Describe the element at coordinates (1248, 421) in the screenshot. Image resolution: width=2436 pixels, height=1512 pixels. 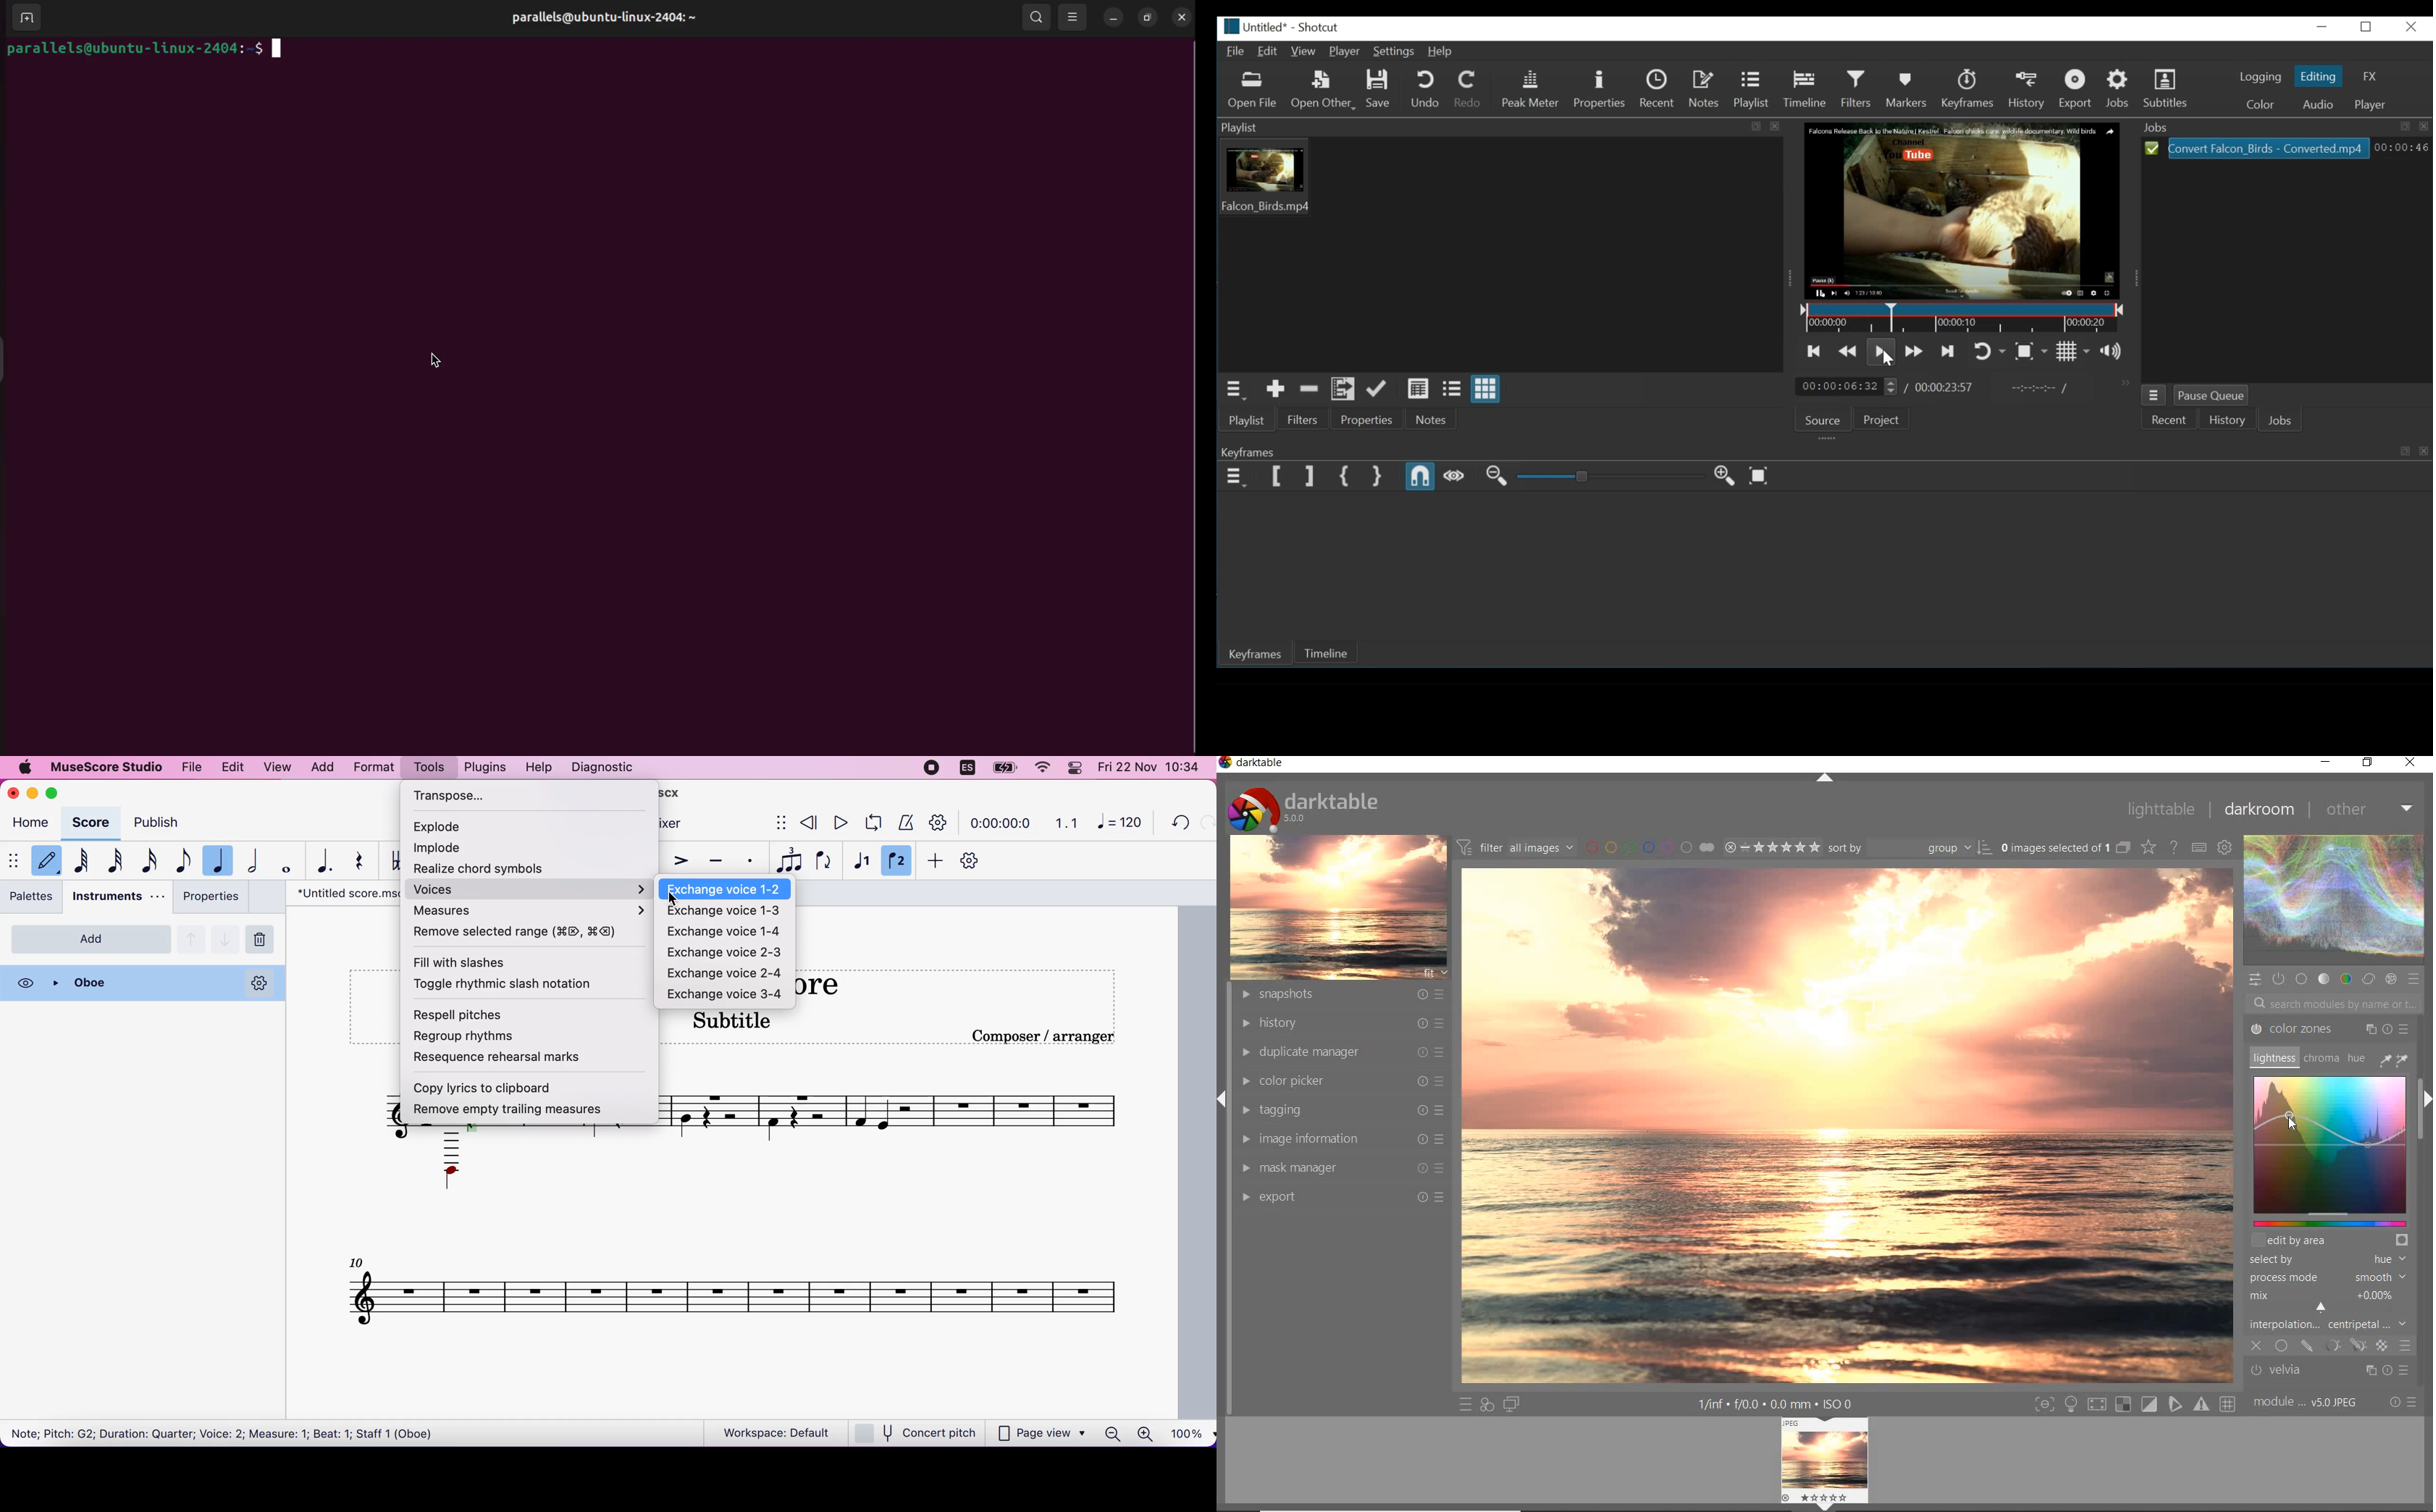
I see `Playlist` at that location.